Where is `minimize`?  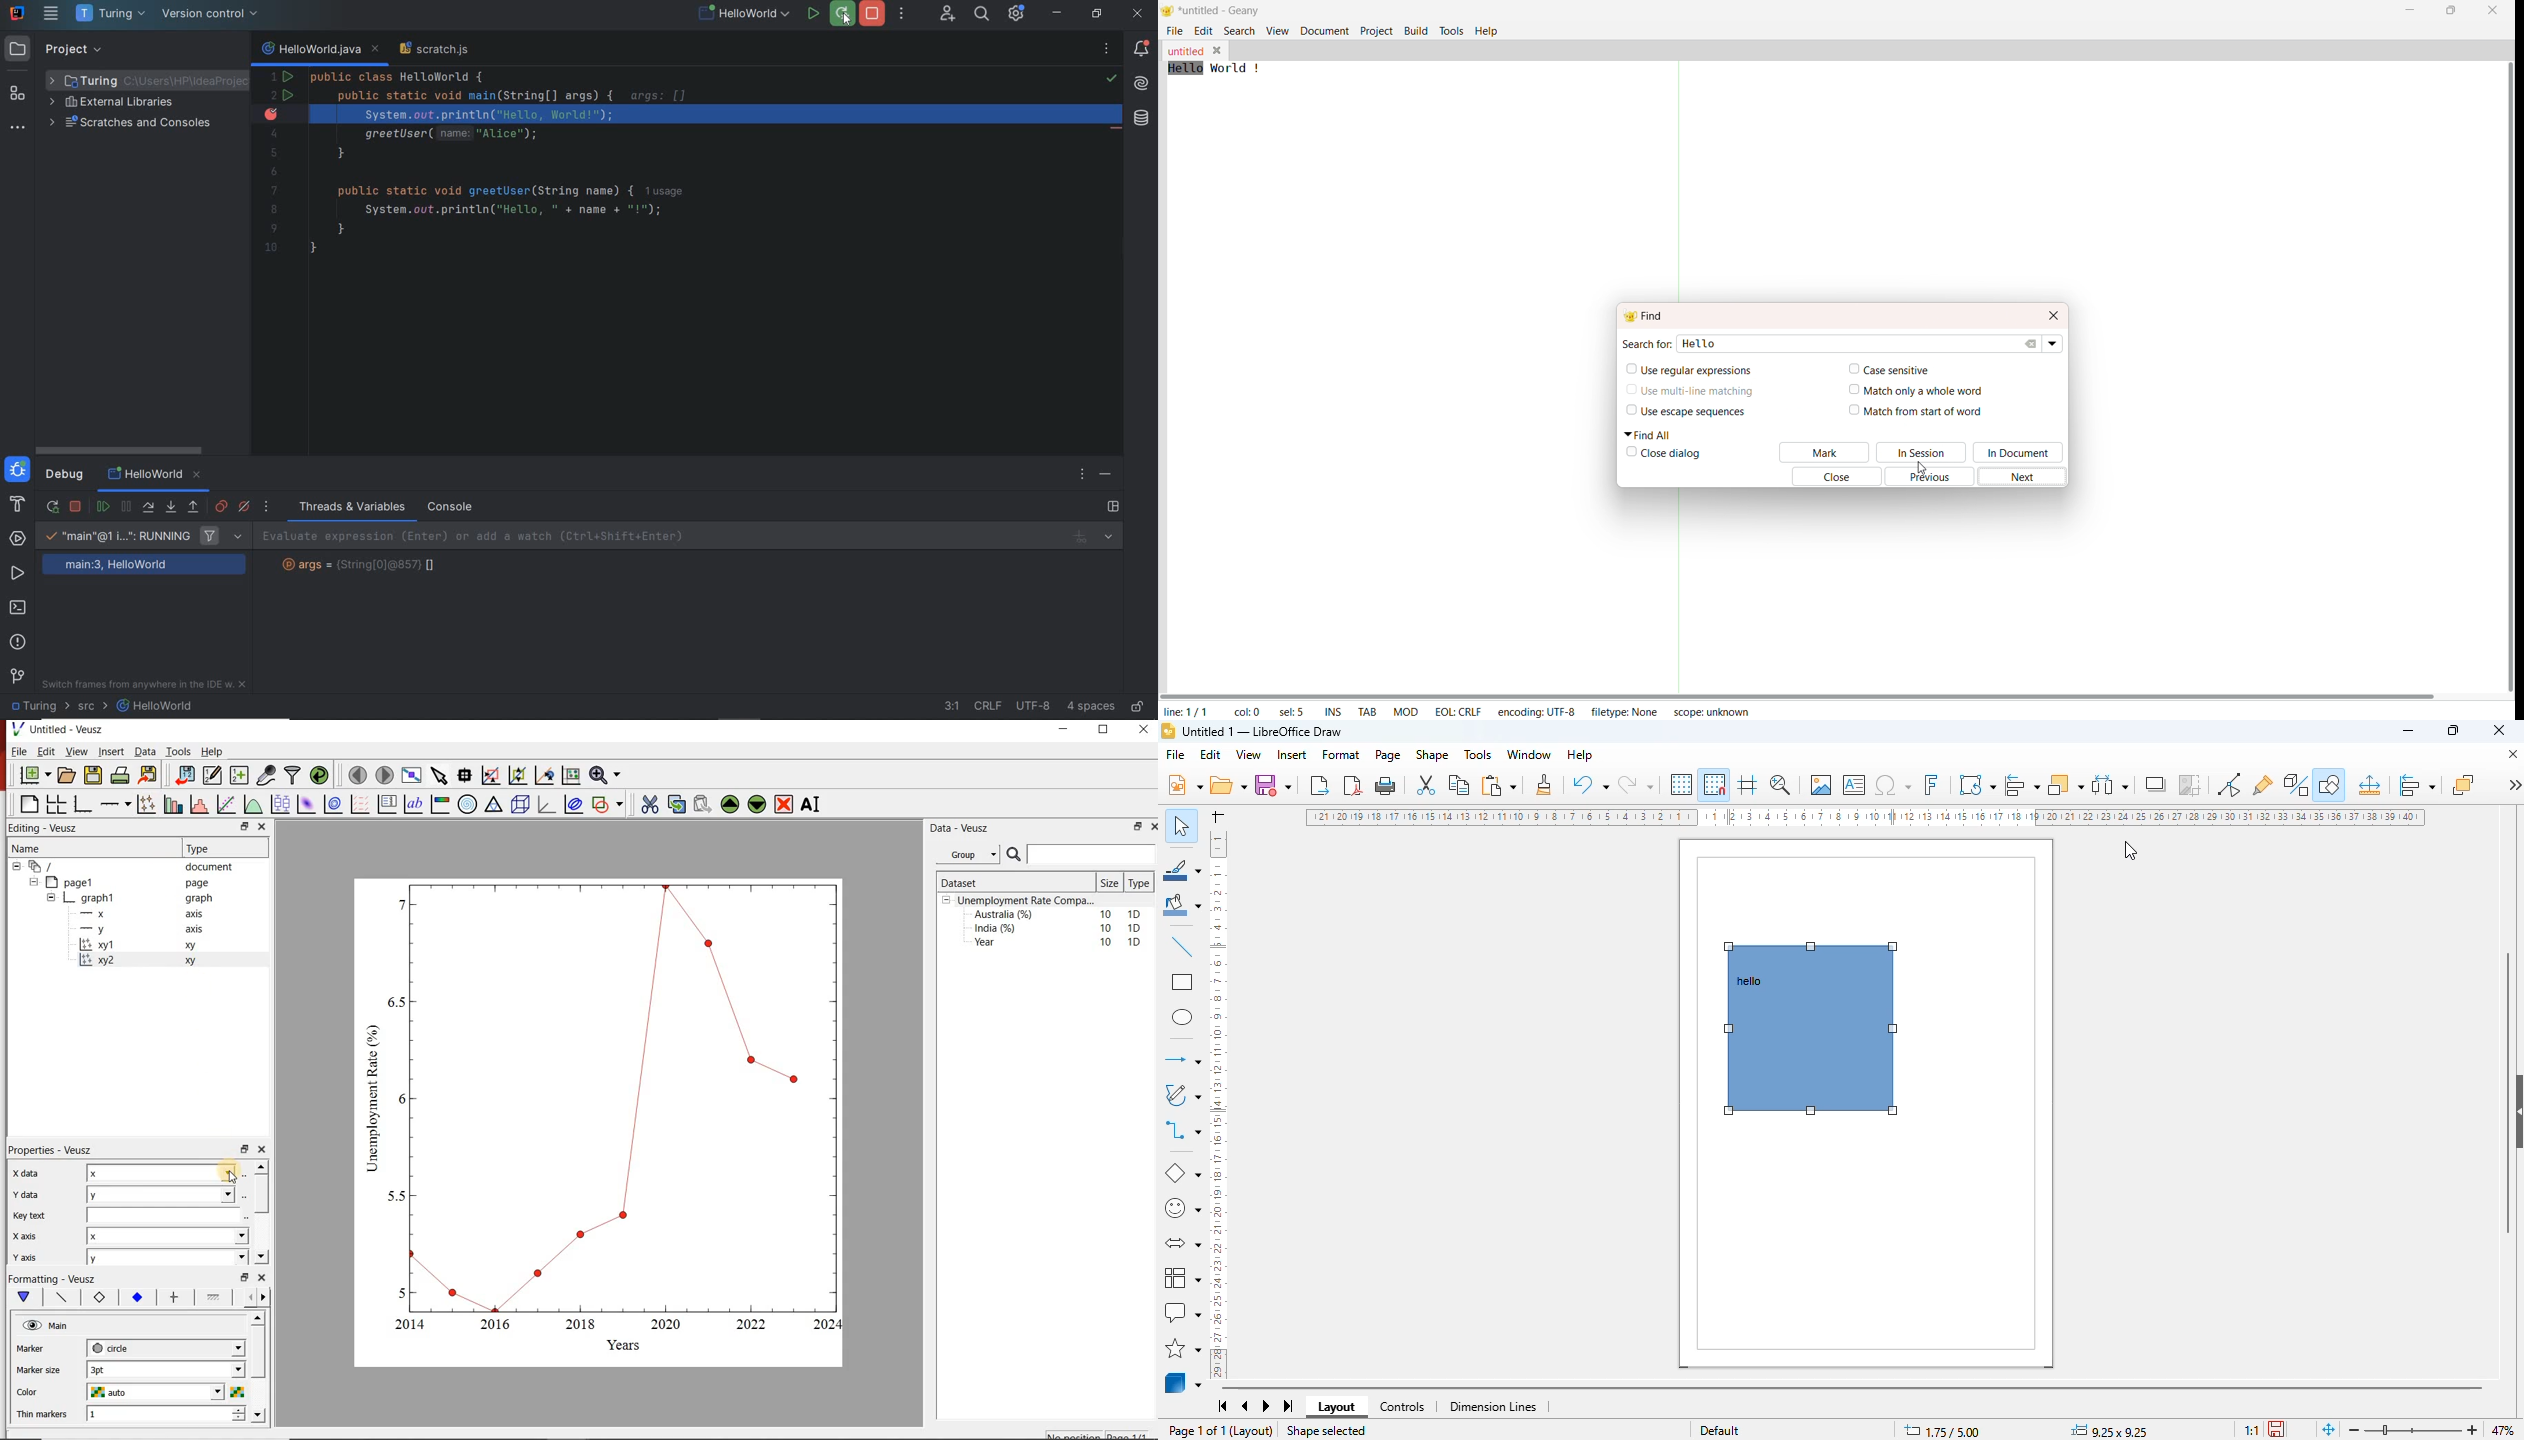 minimize is located at coordinates (2408, 731).